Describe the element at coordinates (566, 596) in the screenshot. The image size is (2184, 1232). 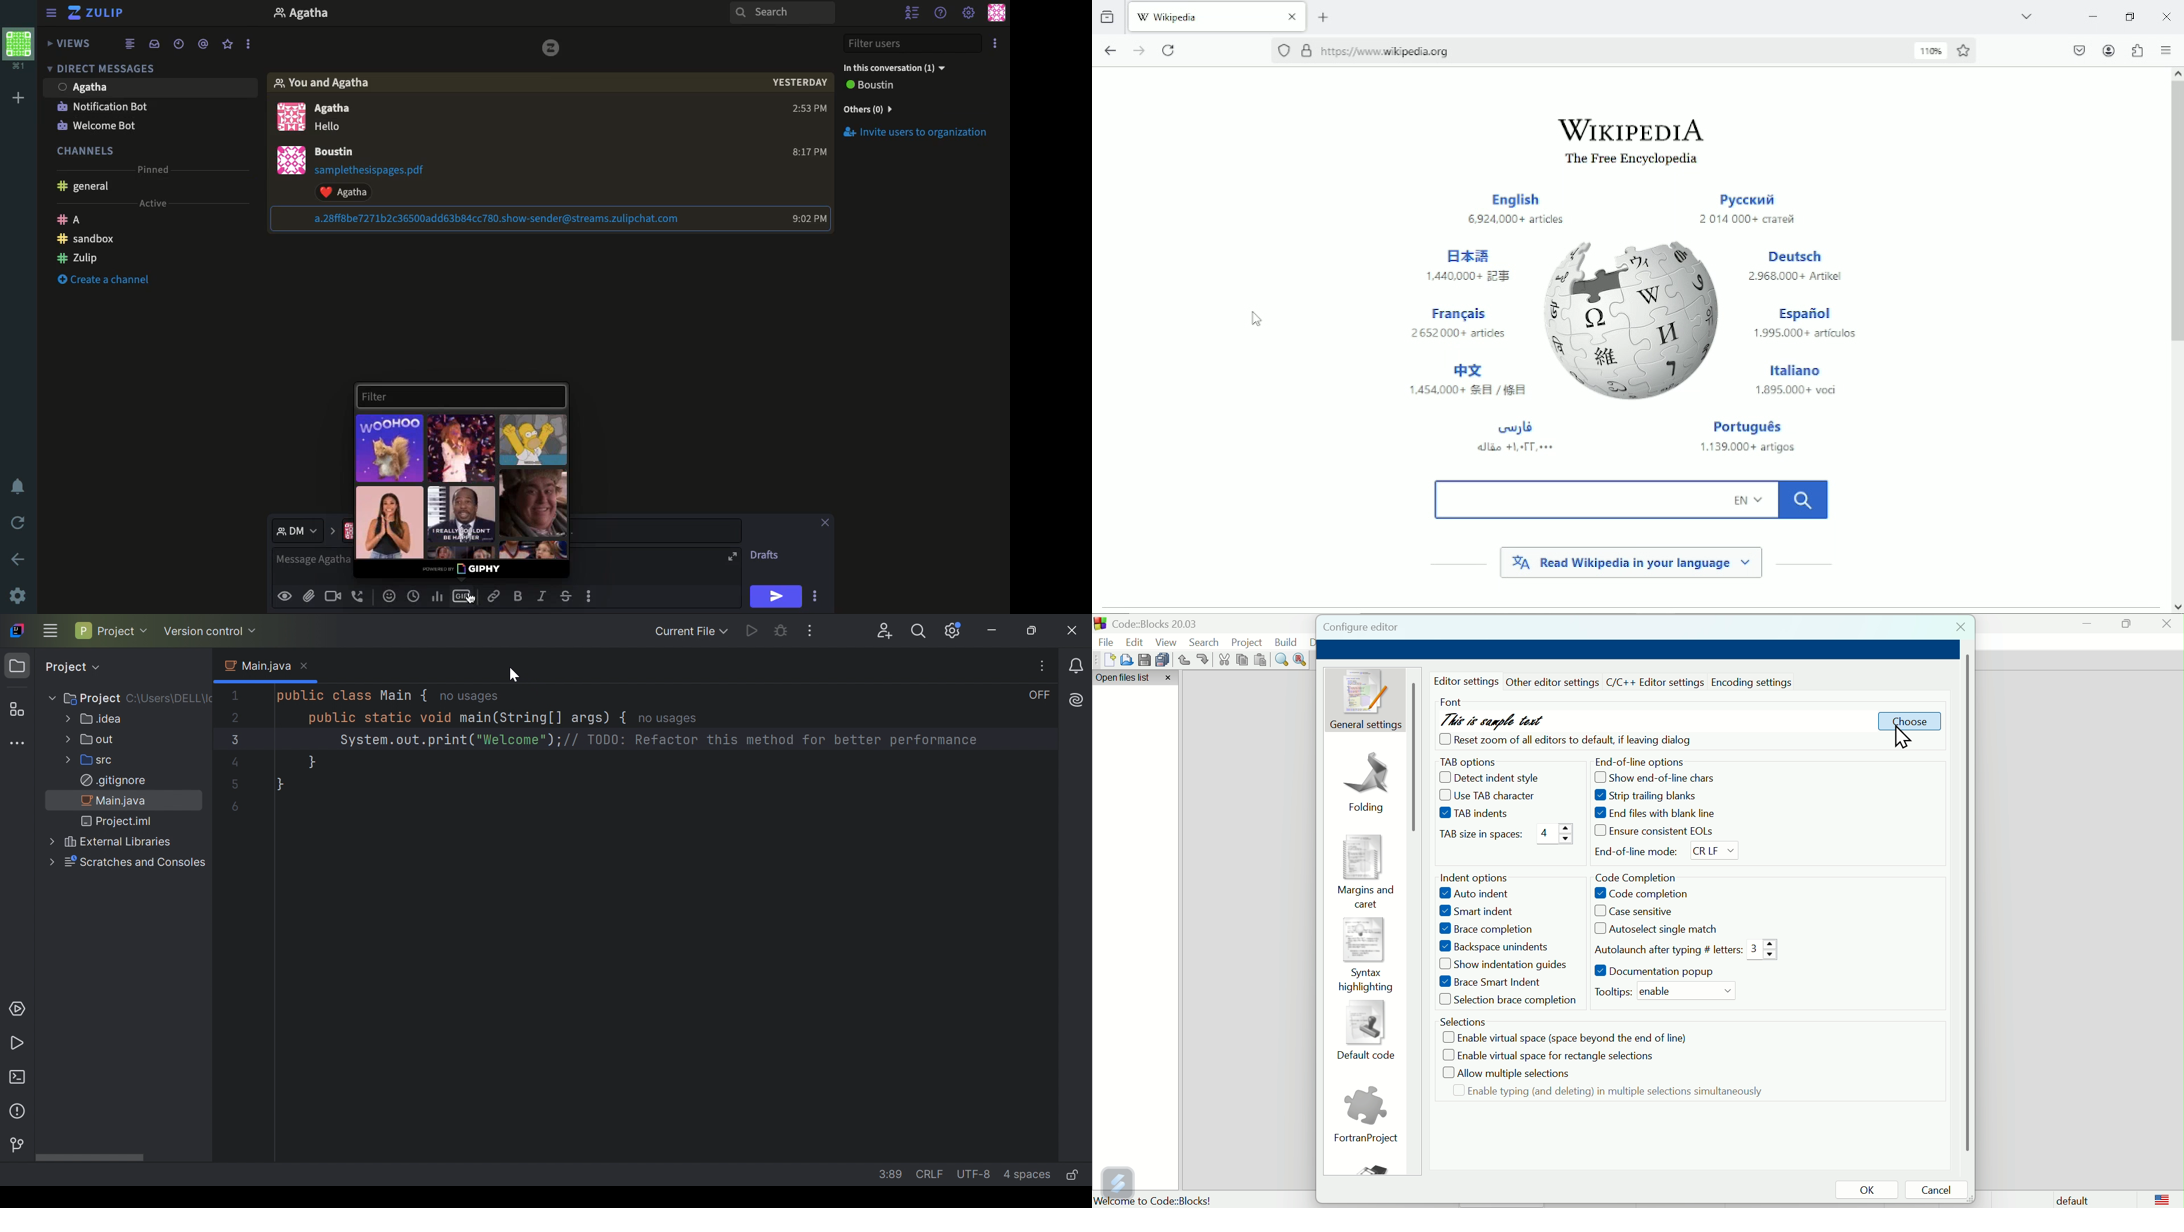
I see `Strikethrough` at that location.